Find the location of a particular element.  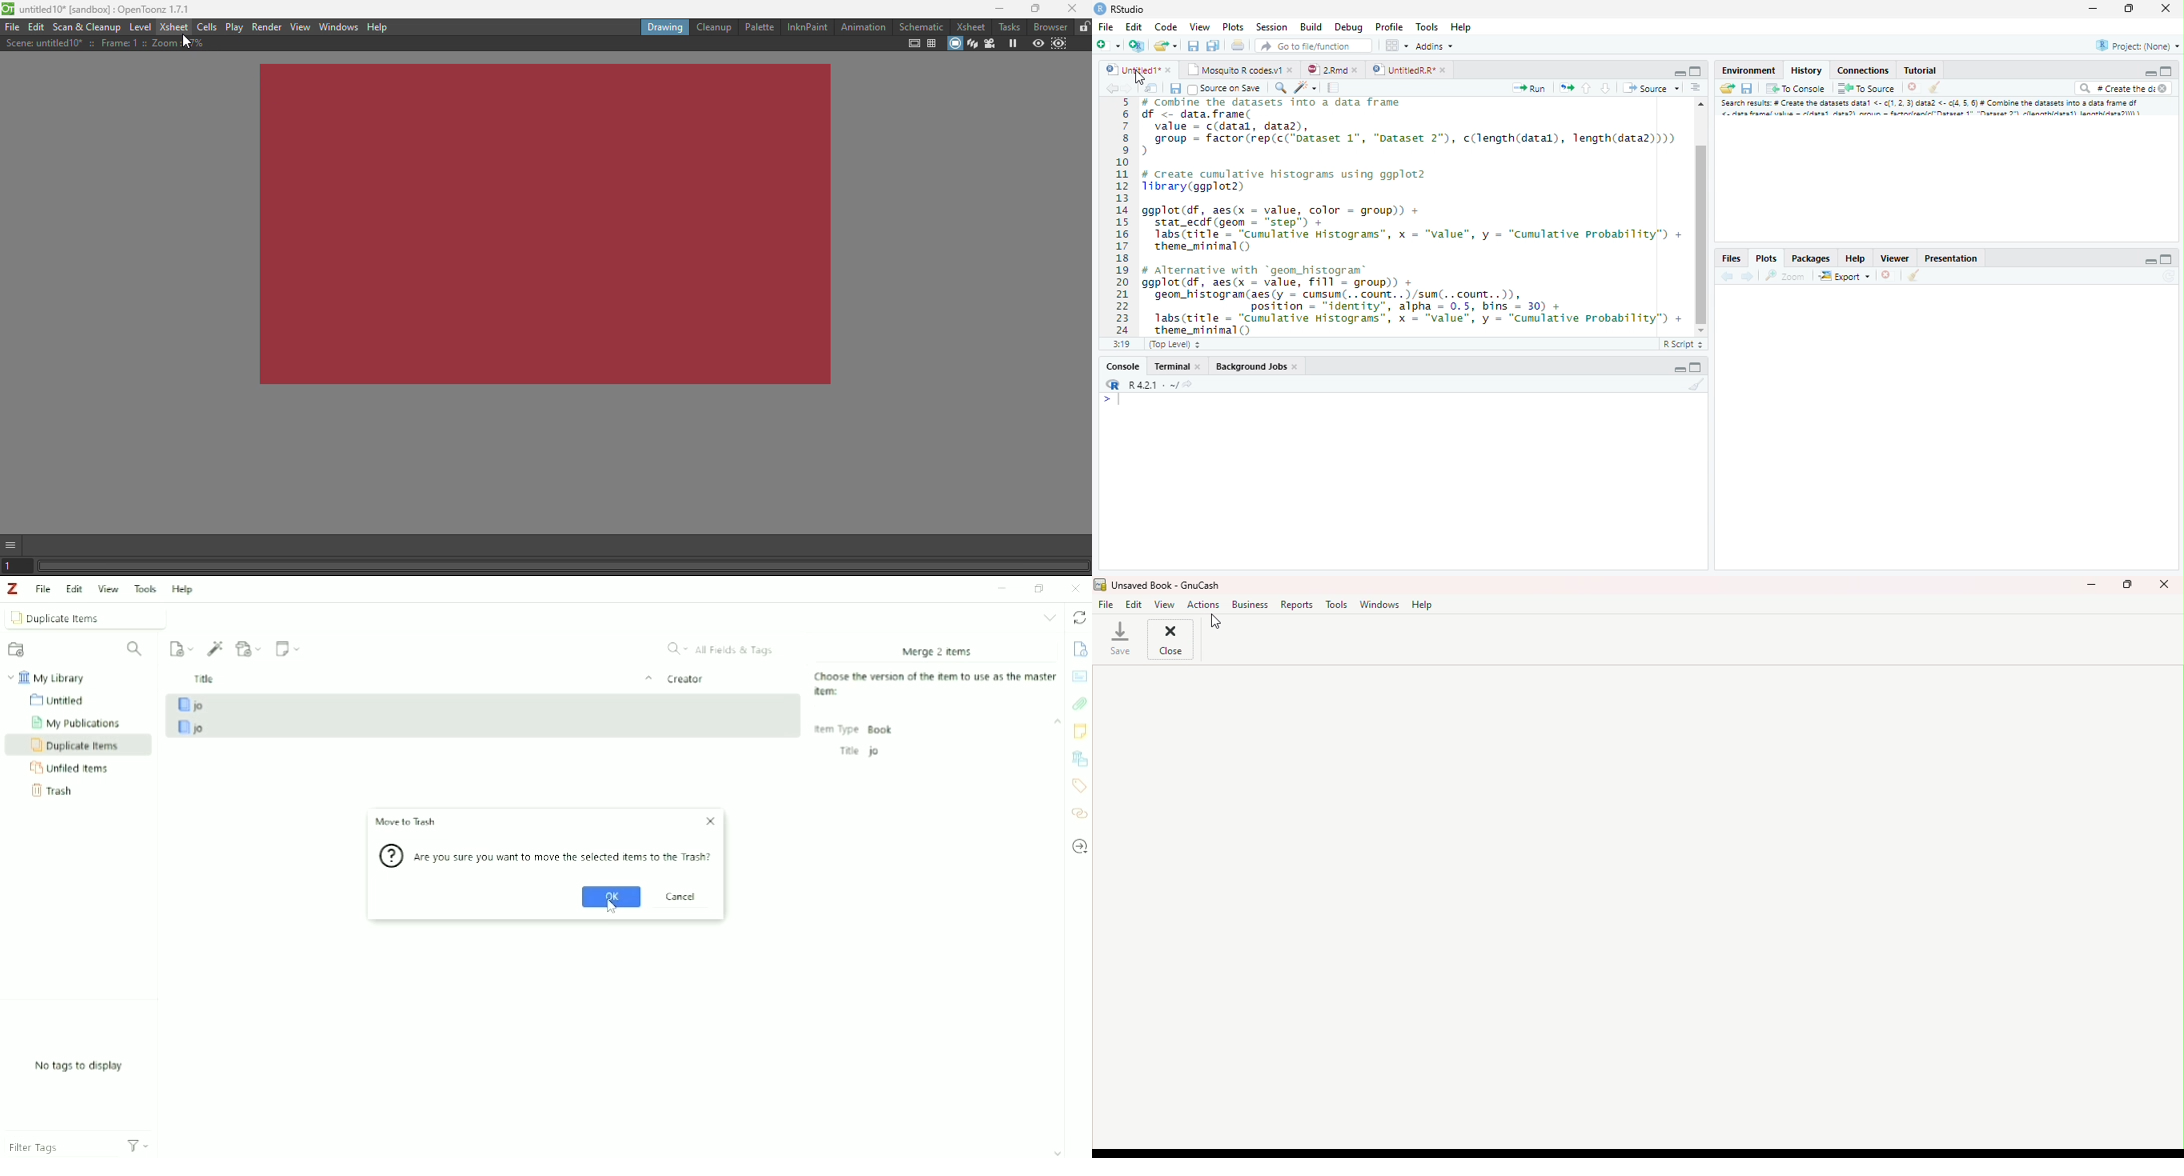

View is located at coordinates (1166, 604).